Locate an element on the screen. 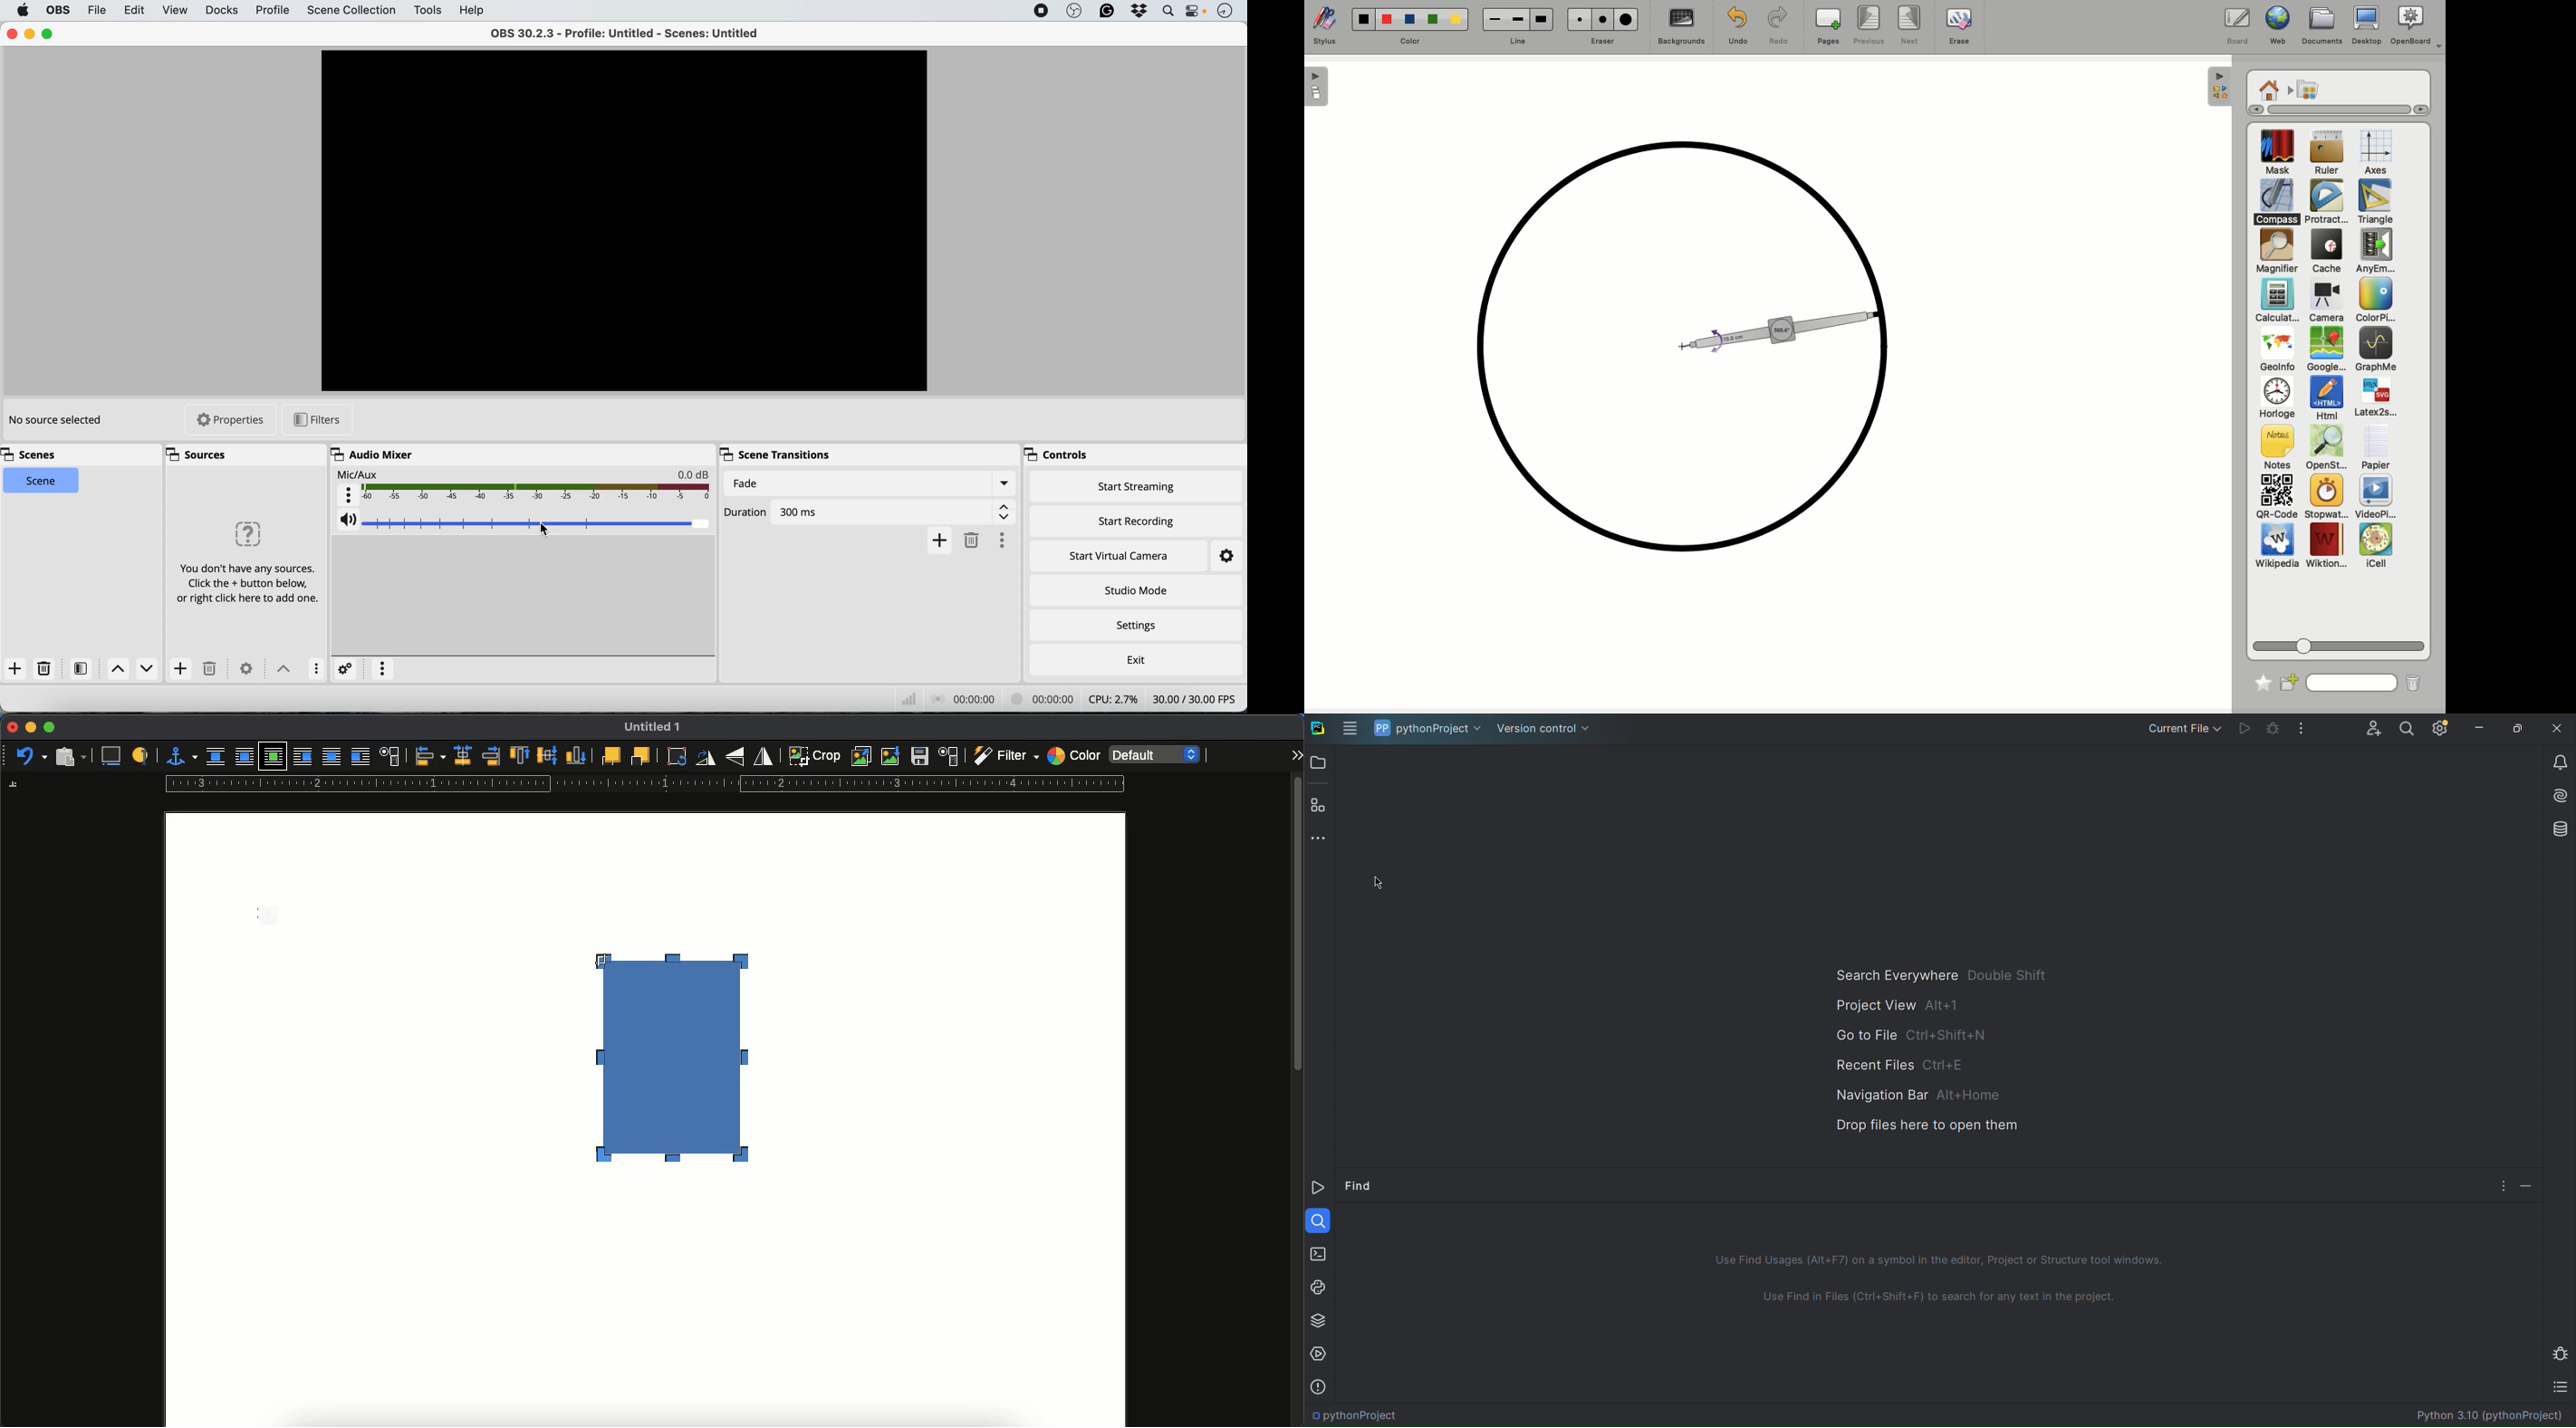 The width and height of the screenshot is (2576, 1428). view is located at coordinates (172, 10).